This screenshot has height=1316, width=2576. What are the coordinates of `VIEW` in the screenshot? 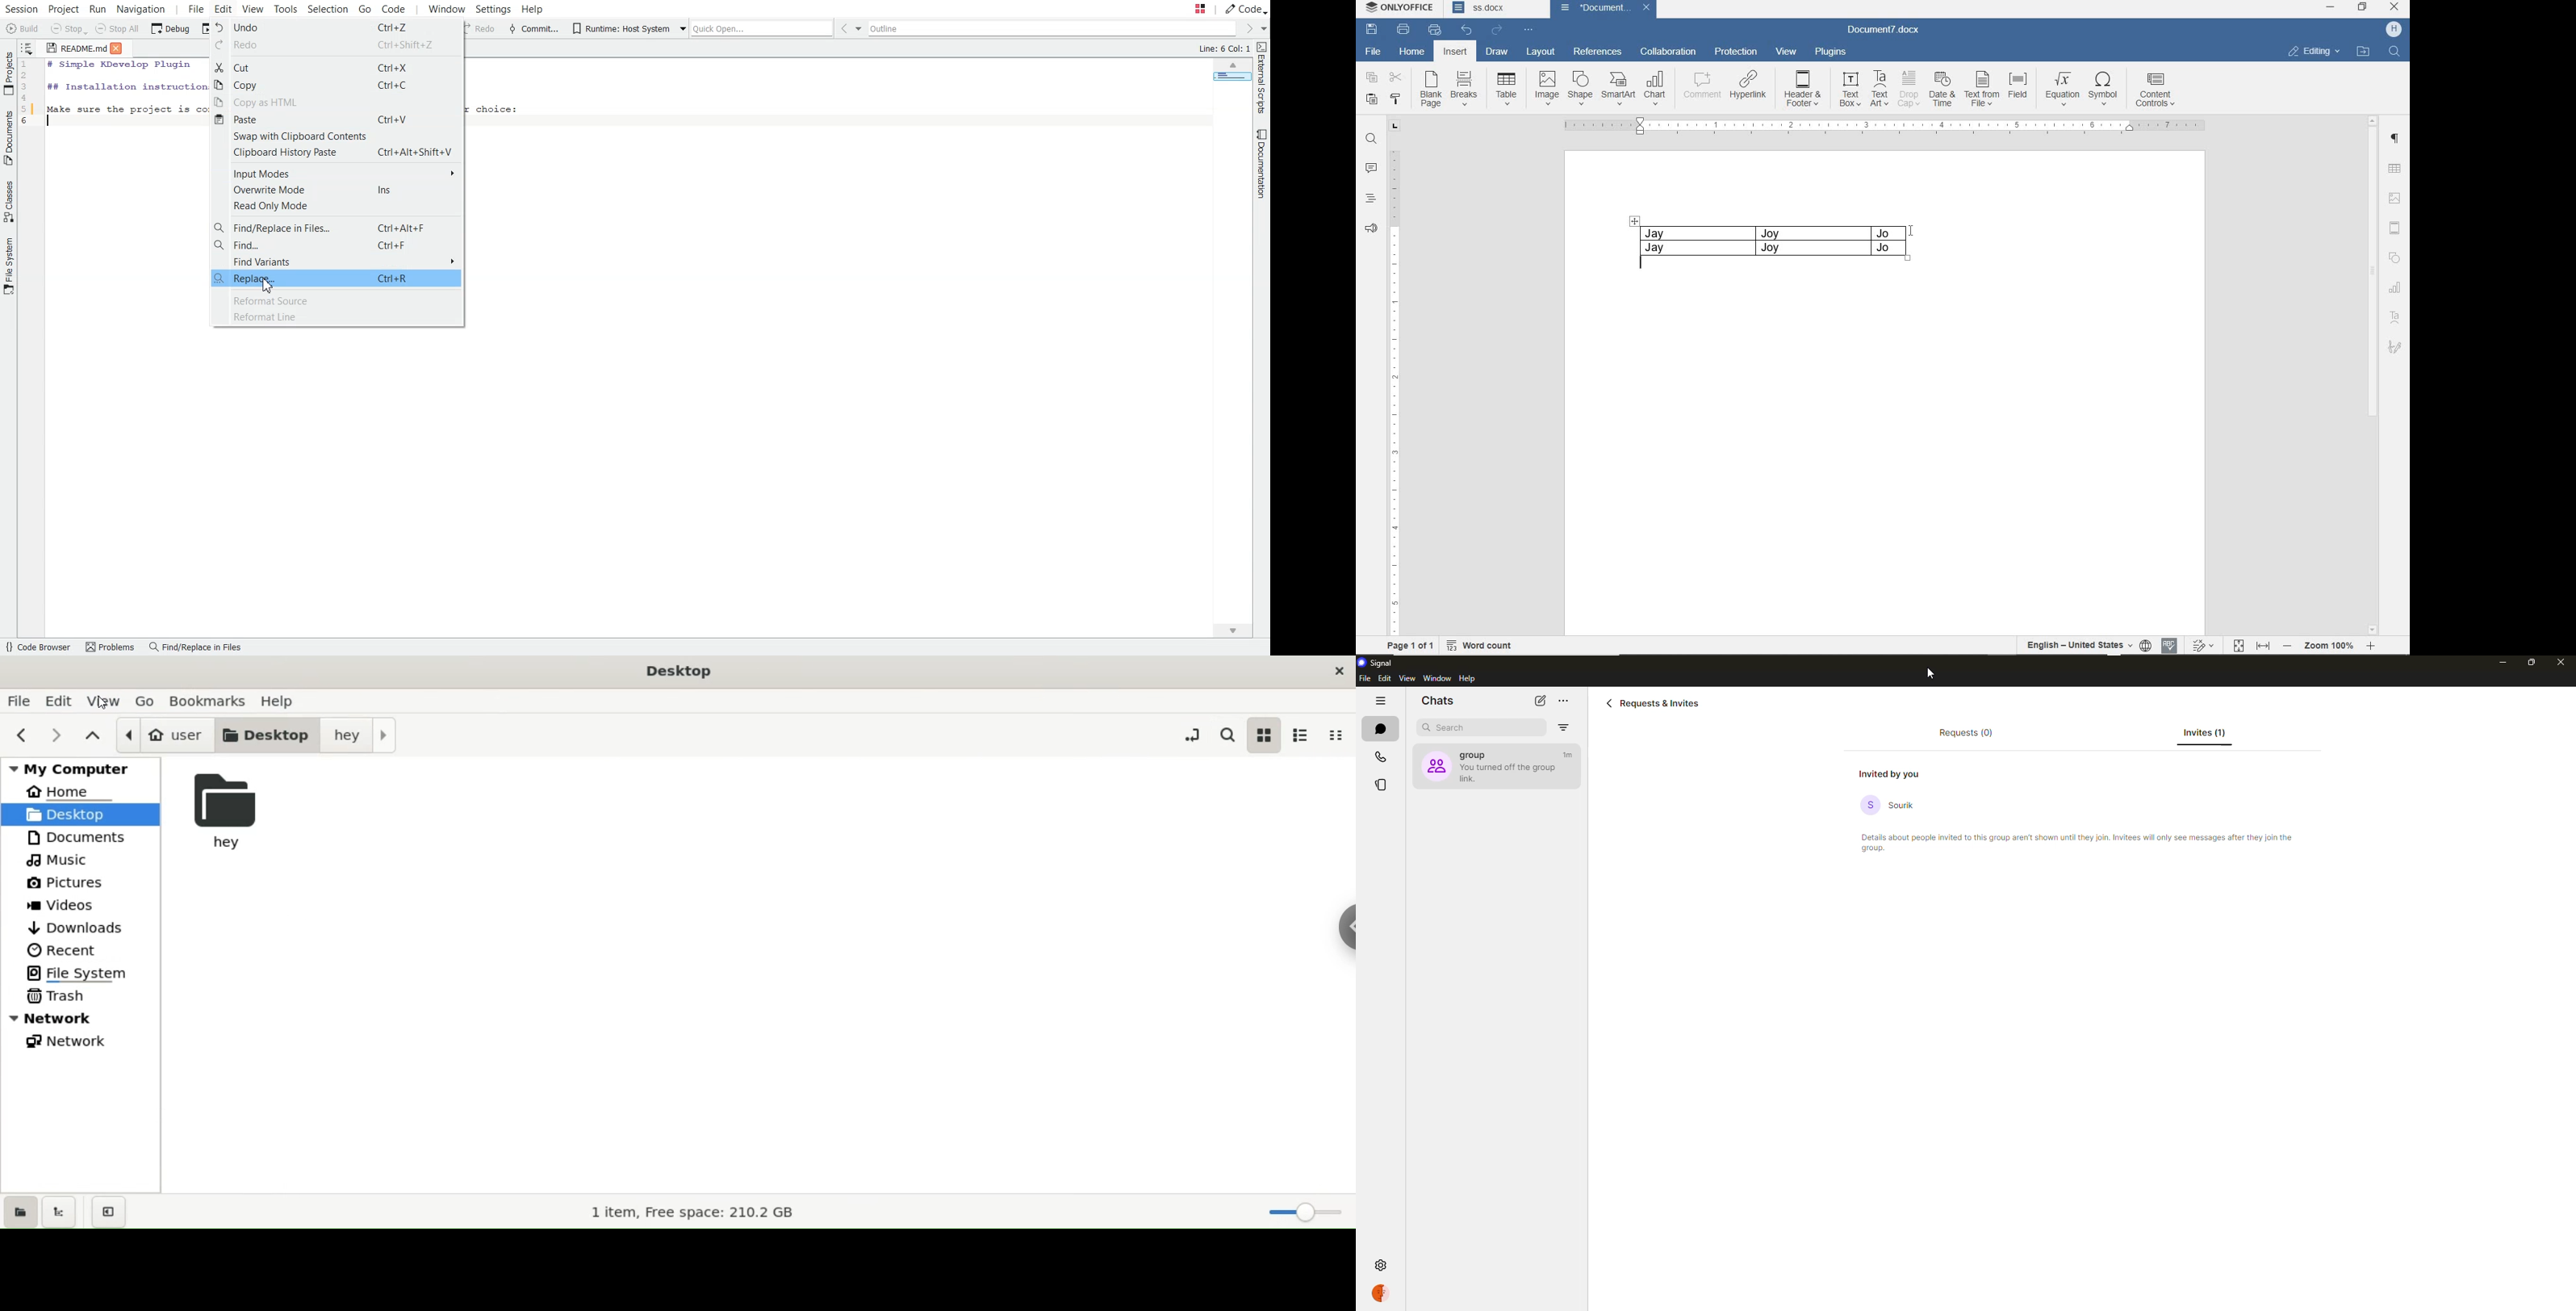 It's located at (1787, 51).